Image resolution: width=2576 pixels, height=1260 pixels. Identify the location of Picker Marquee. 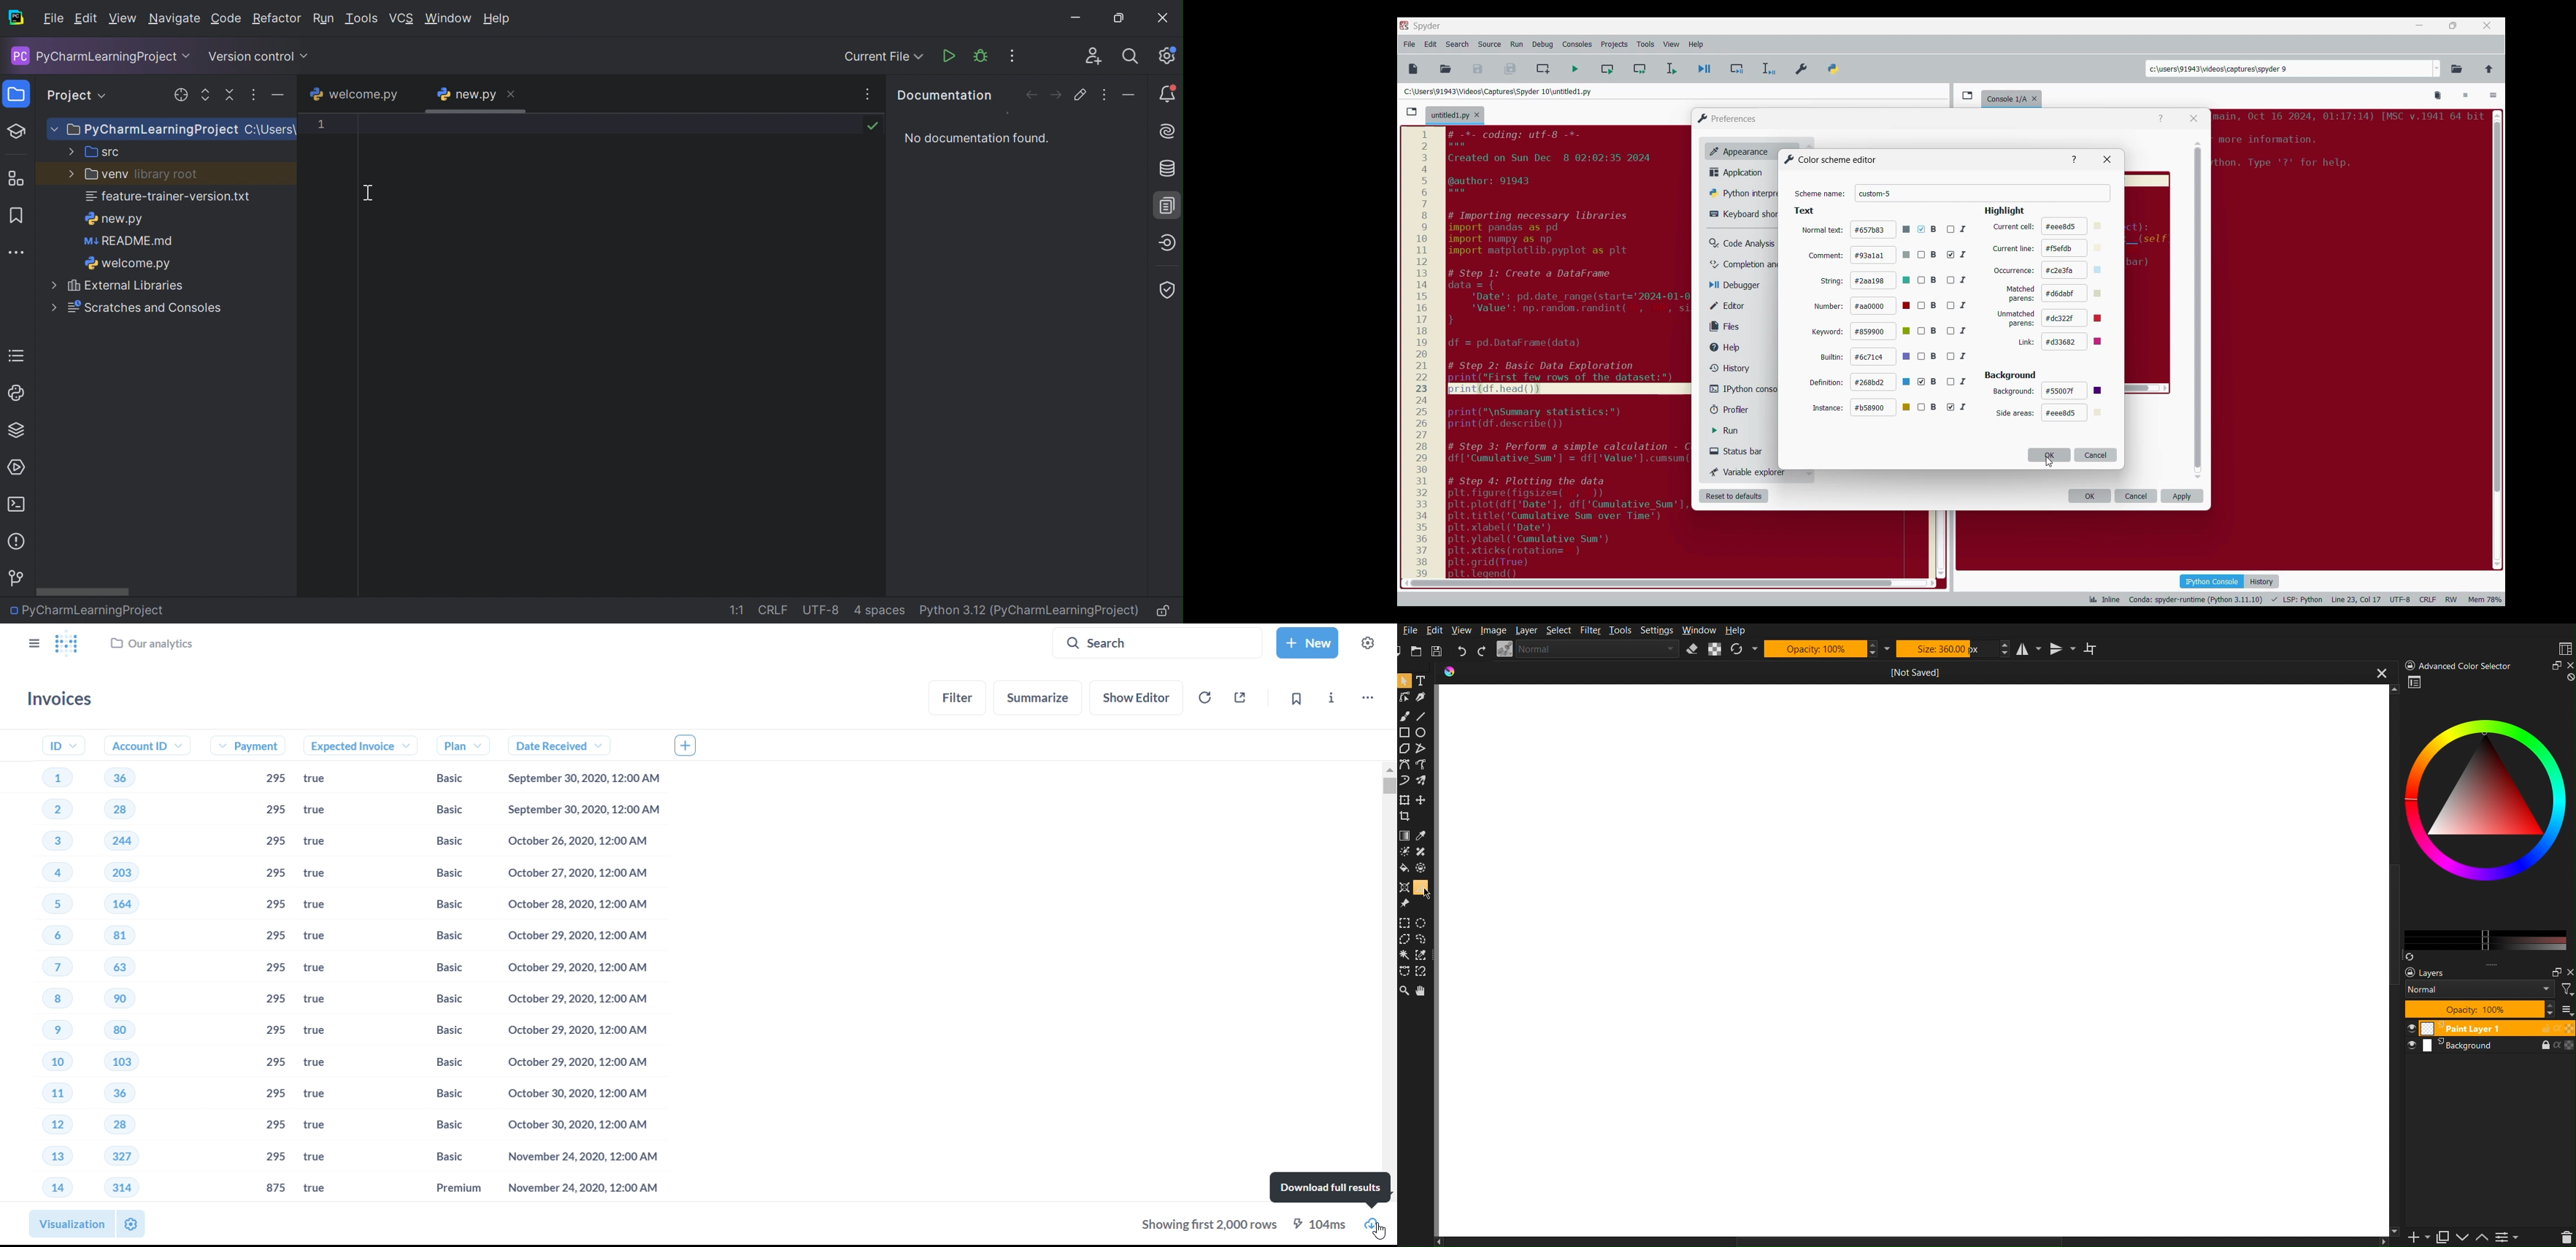
(1423, 956).